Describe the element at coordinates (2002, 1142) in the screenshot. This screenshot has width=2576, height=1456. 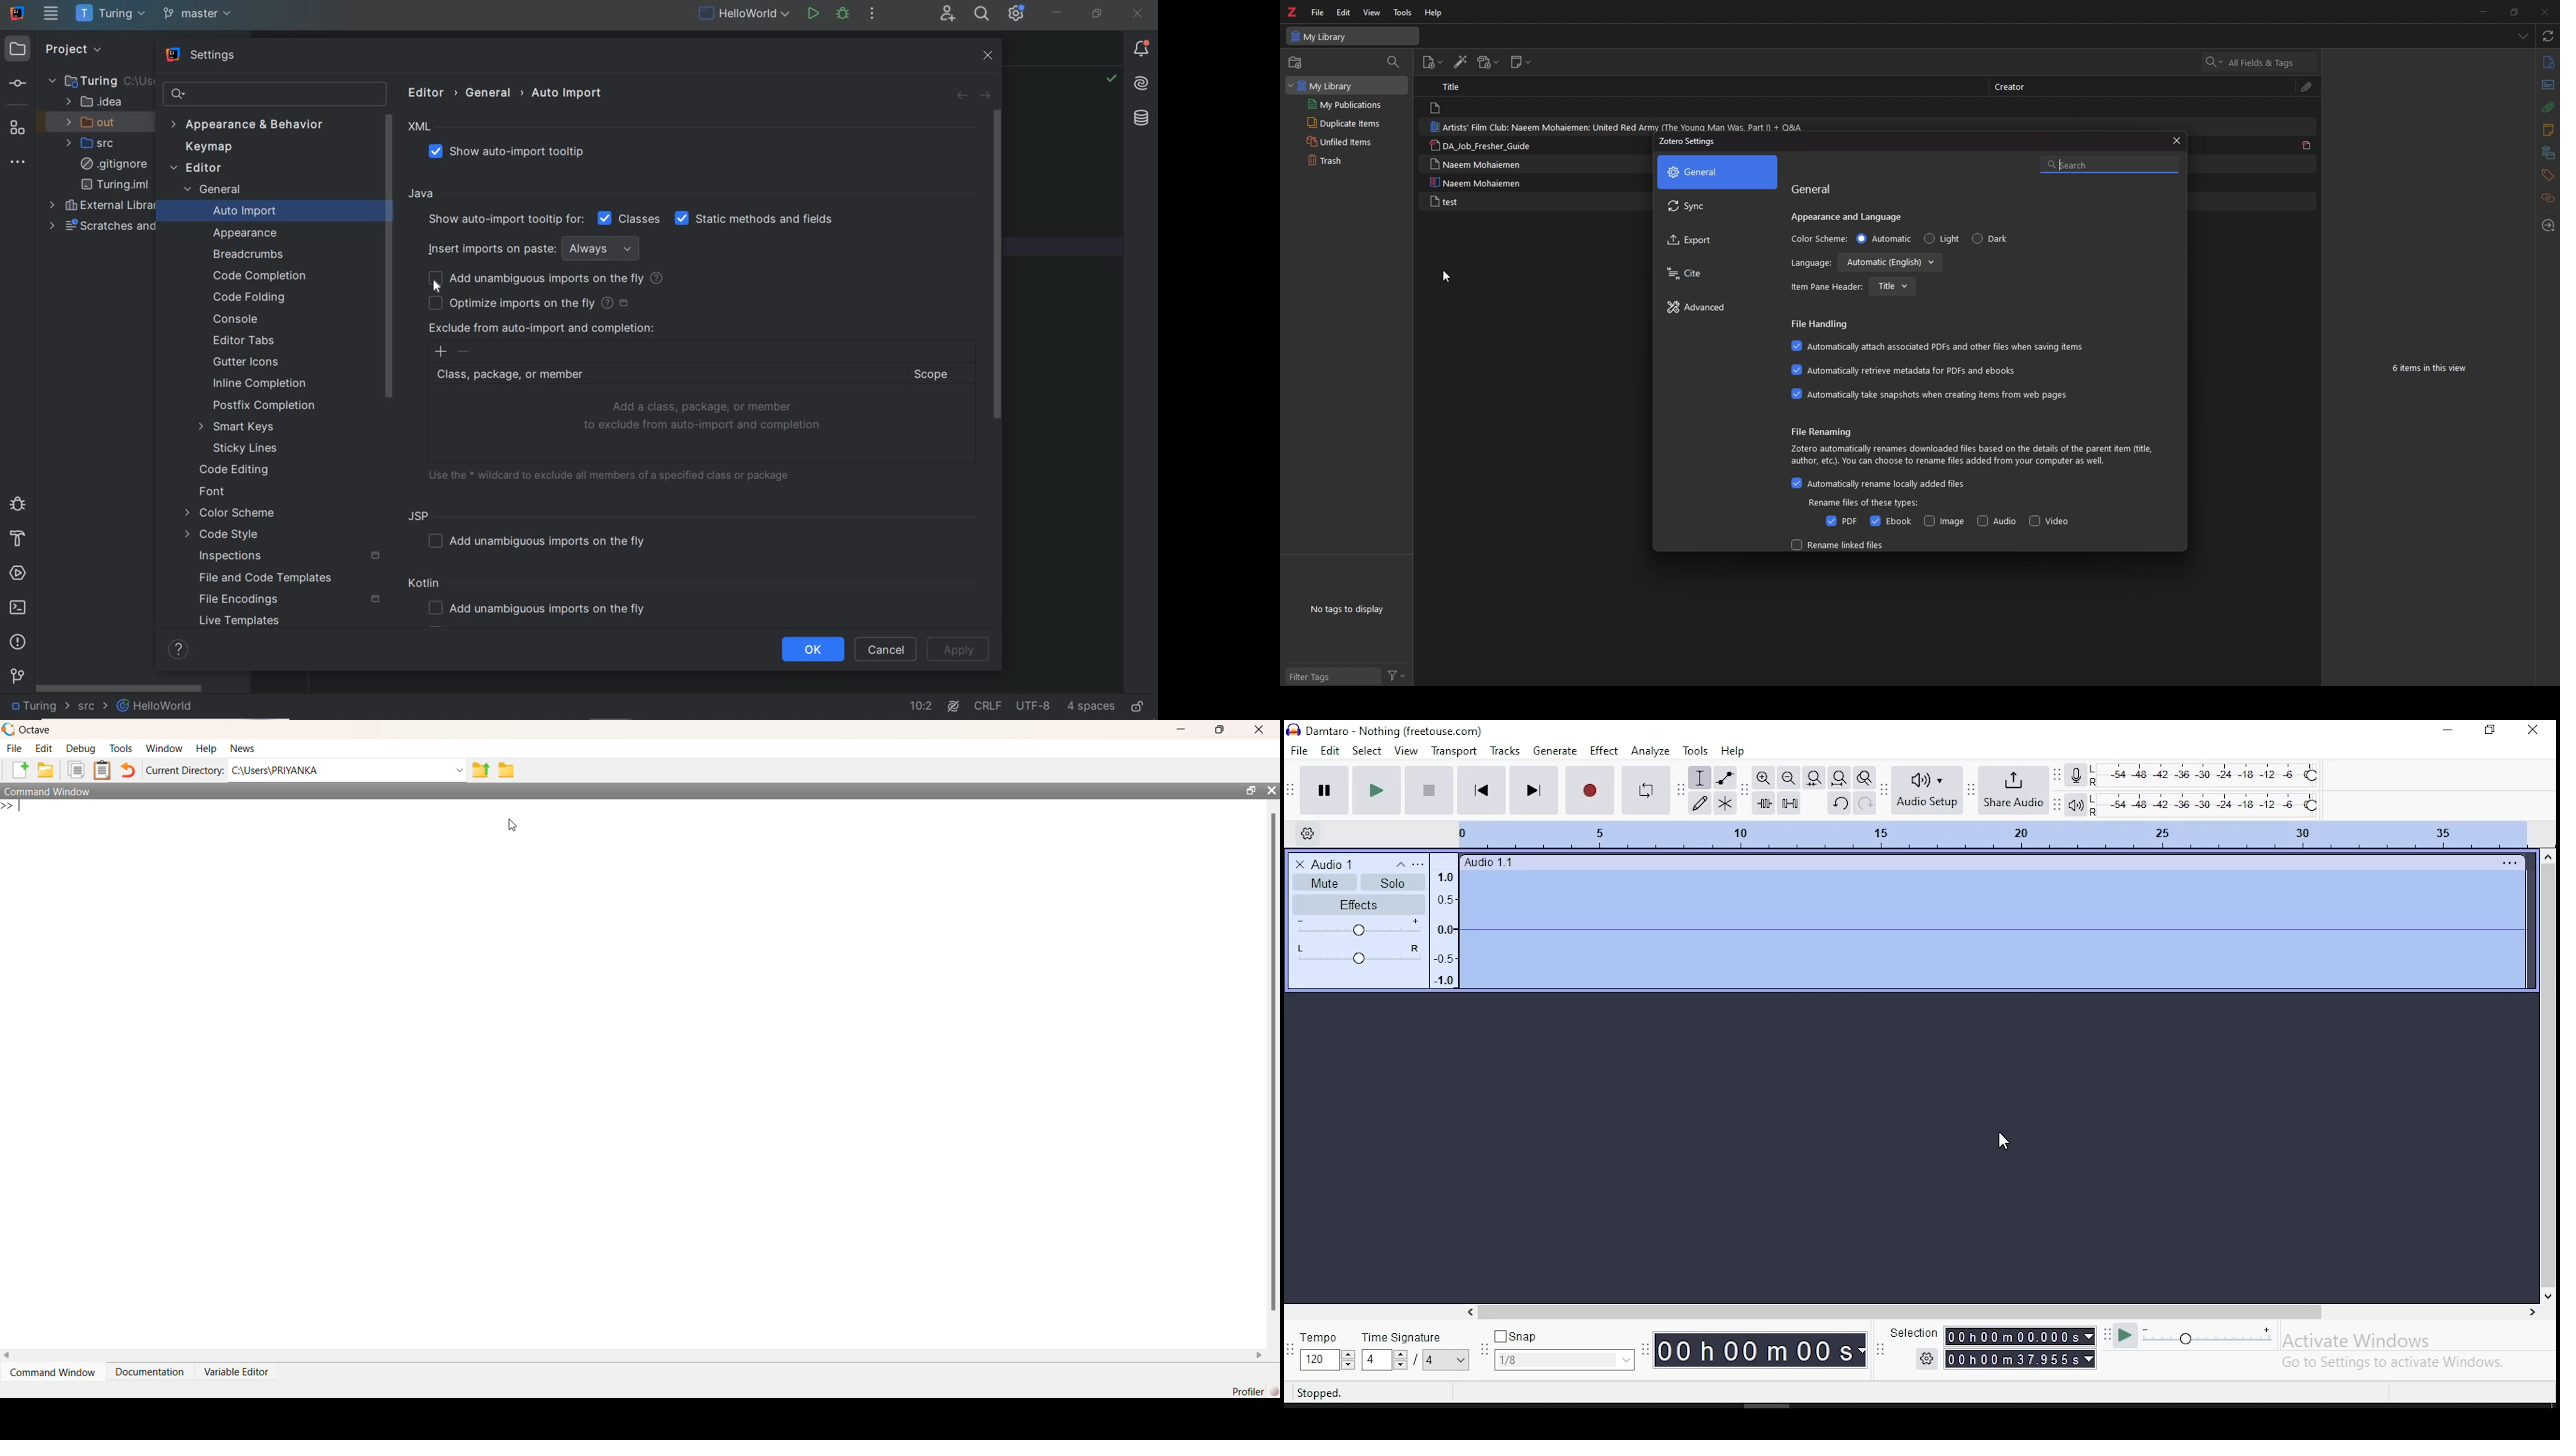
I see `mouse pointer` at that location.